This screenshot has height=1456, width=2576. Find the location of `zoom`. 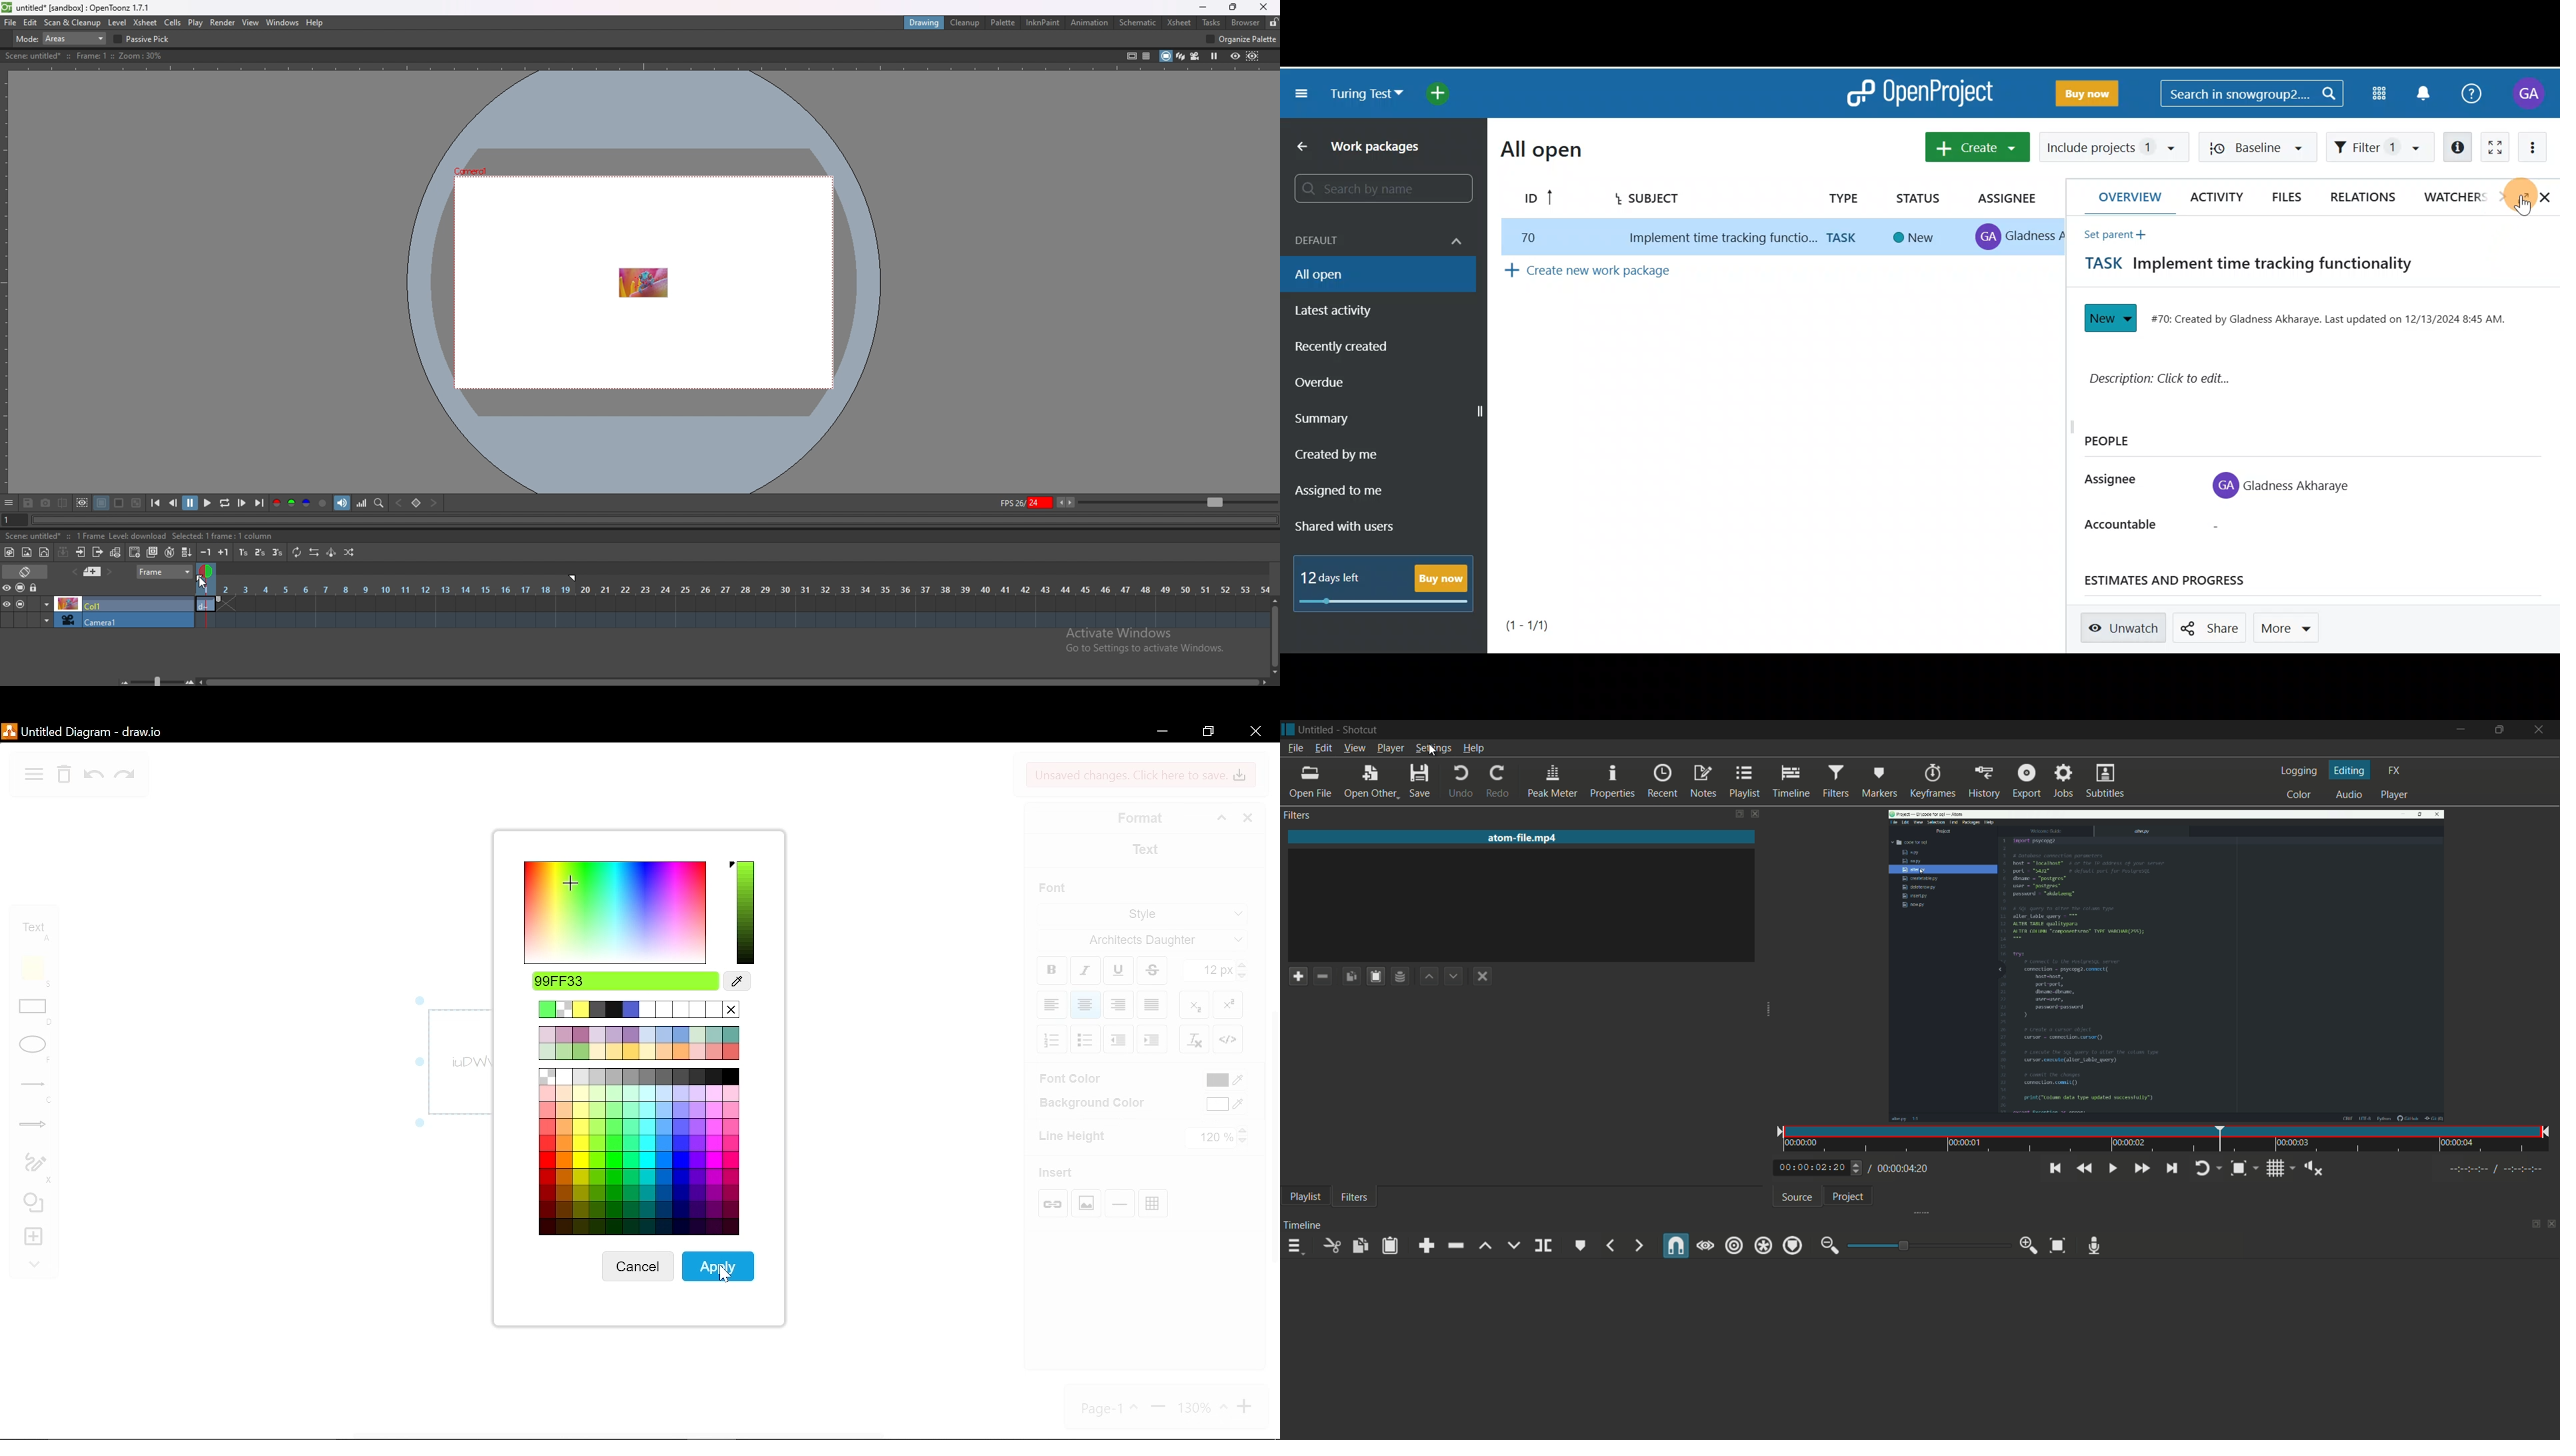

zoom is located at coordinates (152, 680).